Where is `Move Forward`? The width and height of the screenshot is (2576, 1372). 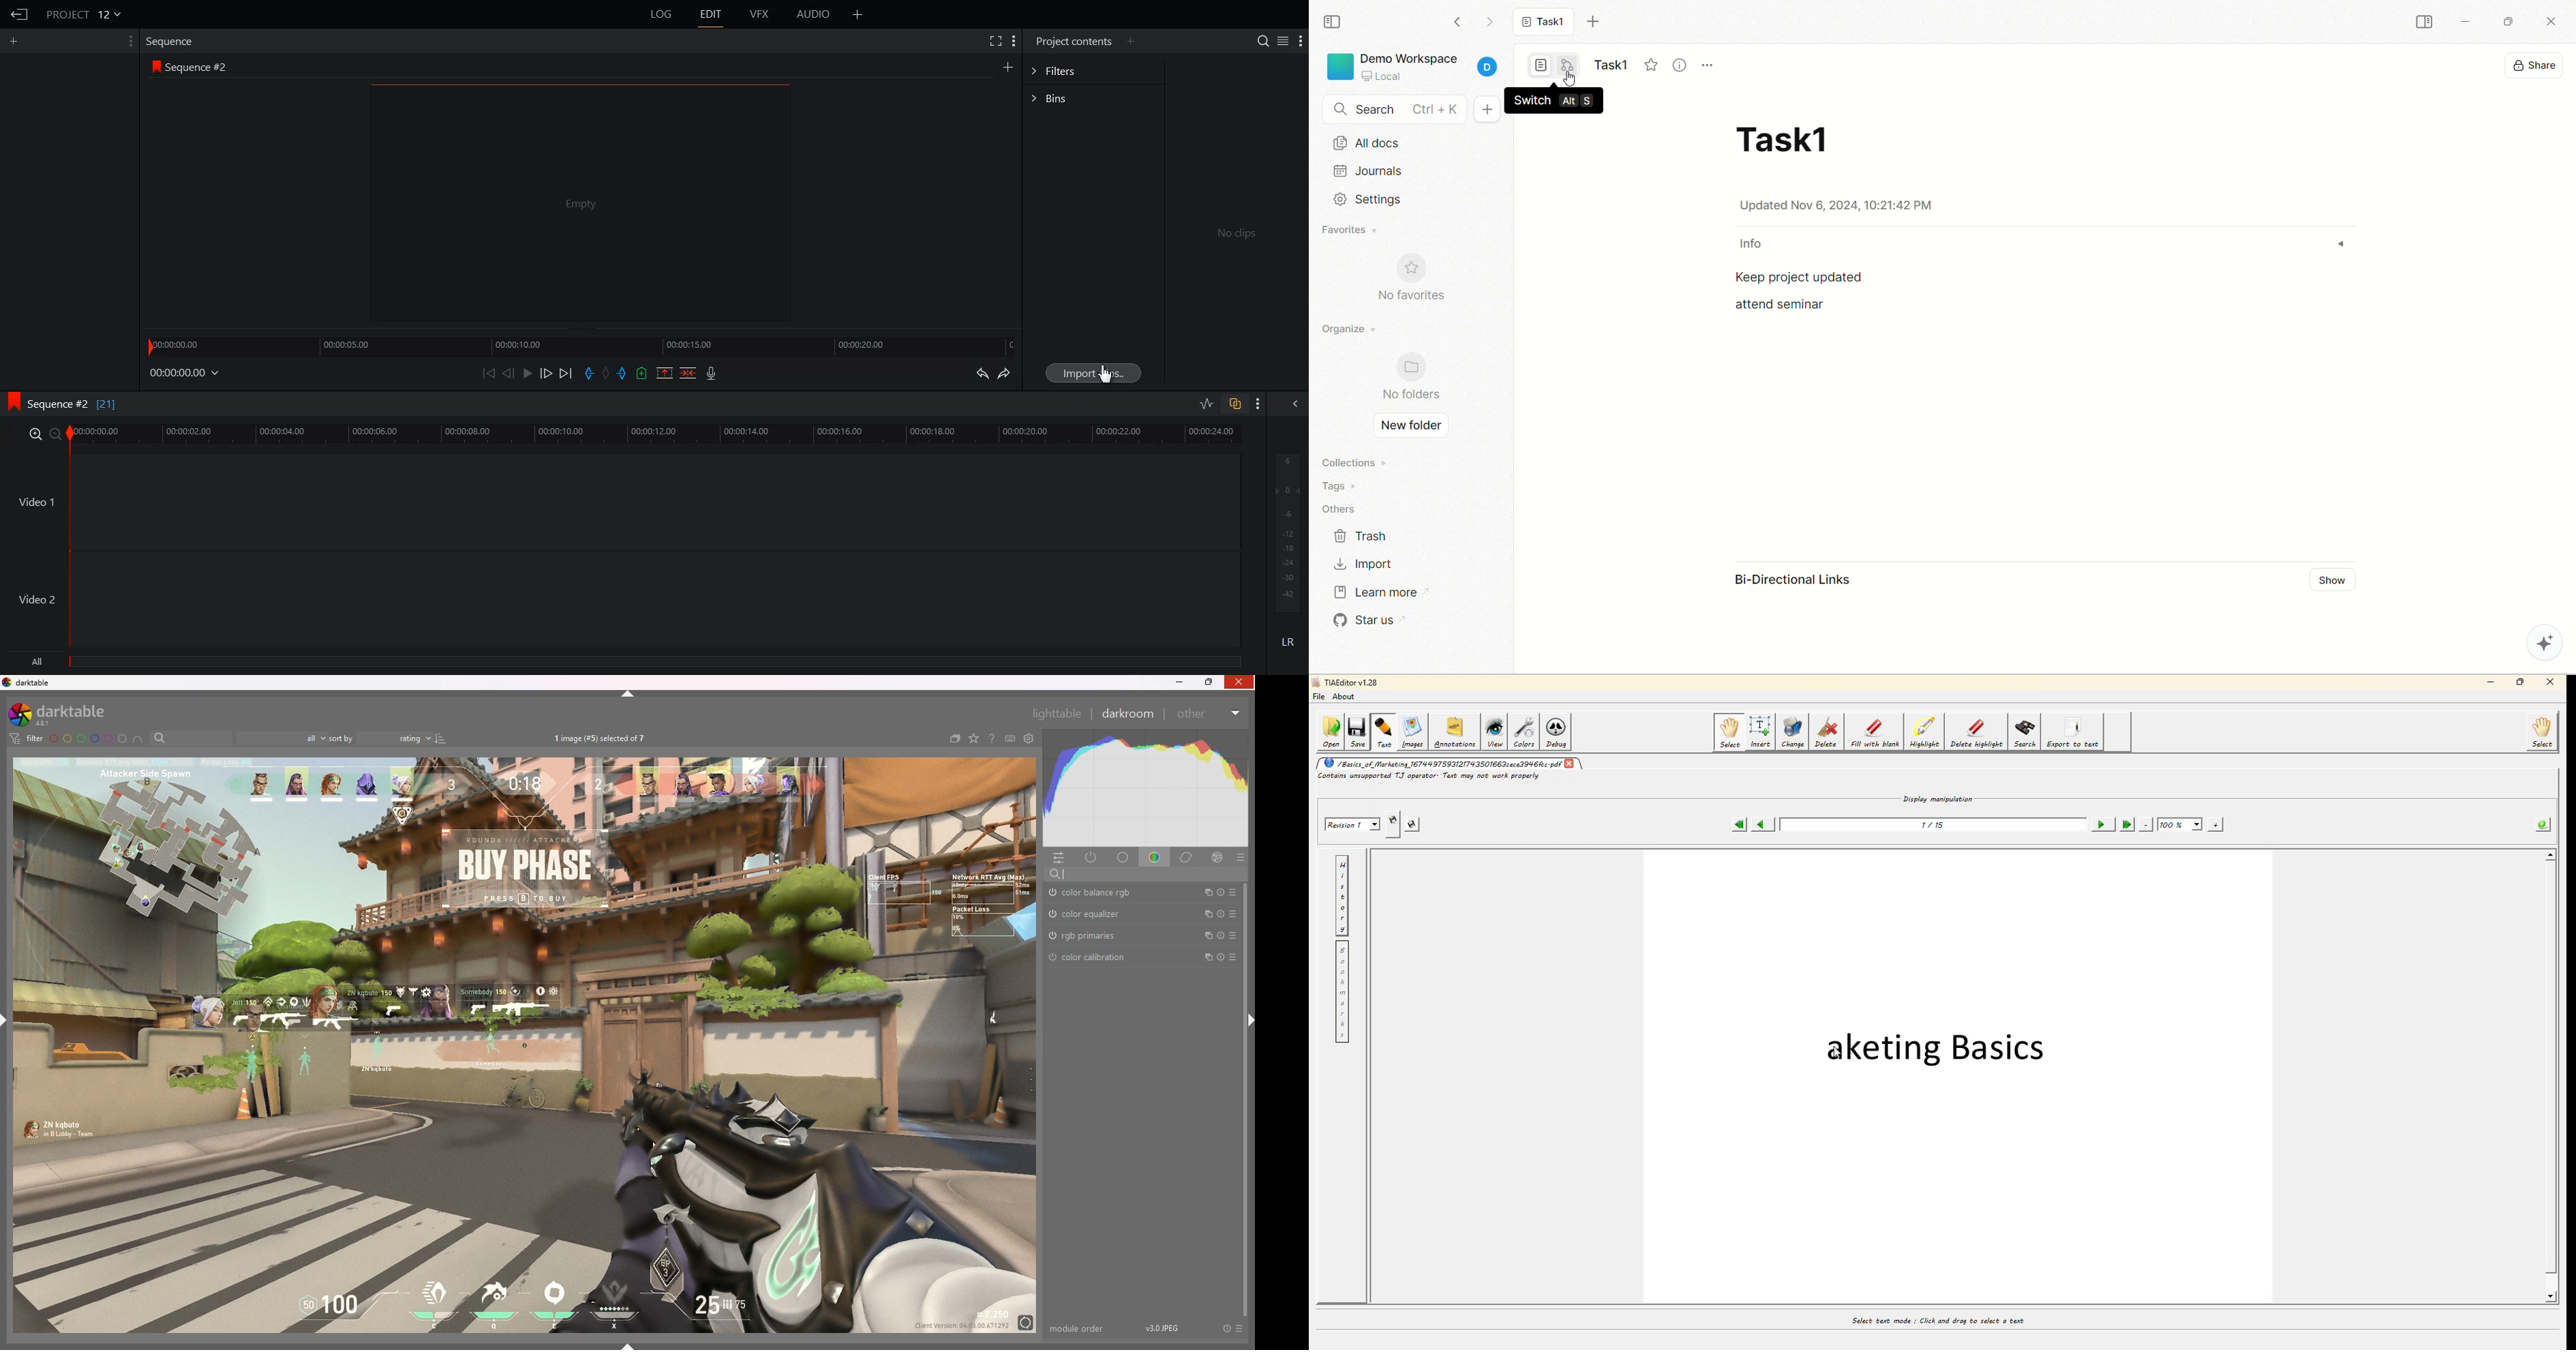 Move Forward is located at coordinates (566, 373).